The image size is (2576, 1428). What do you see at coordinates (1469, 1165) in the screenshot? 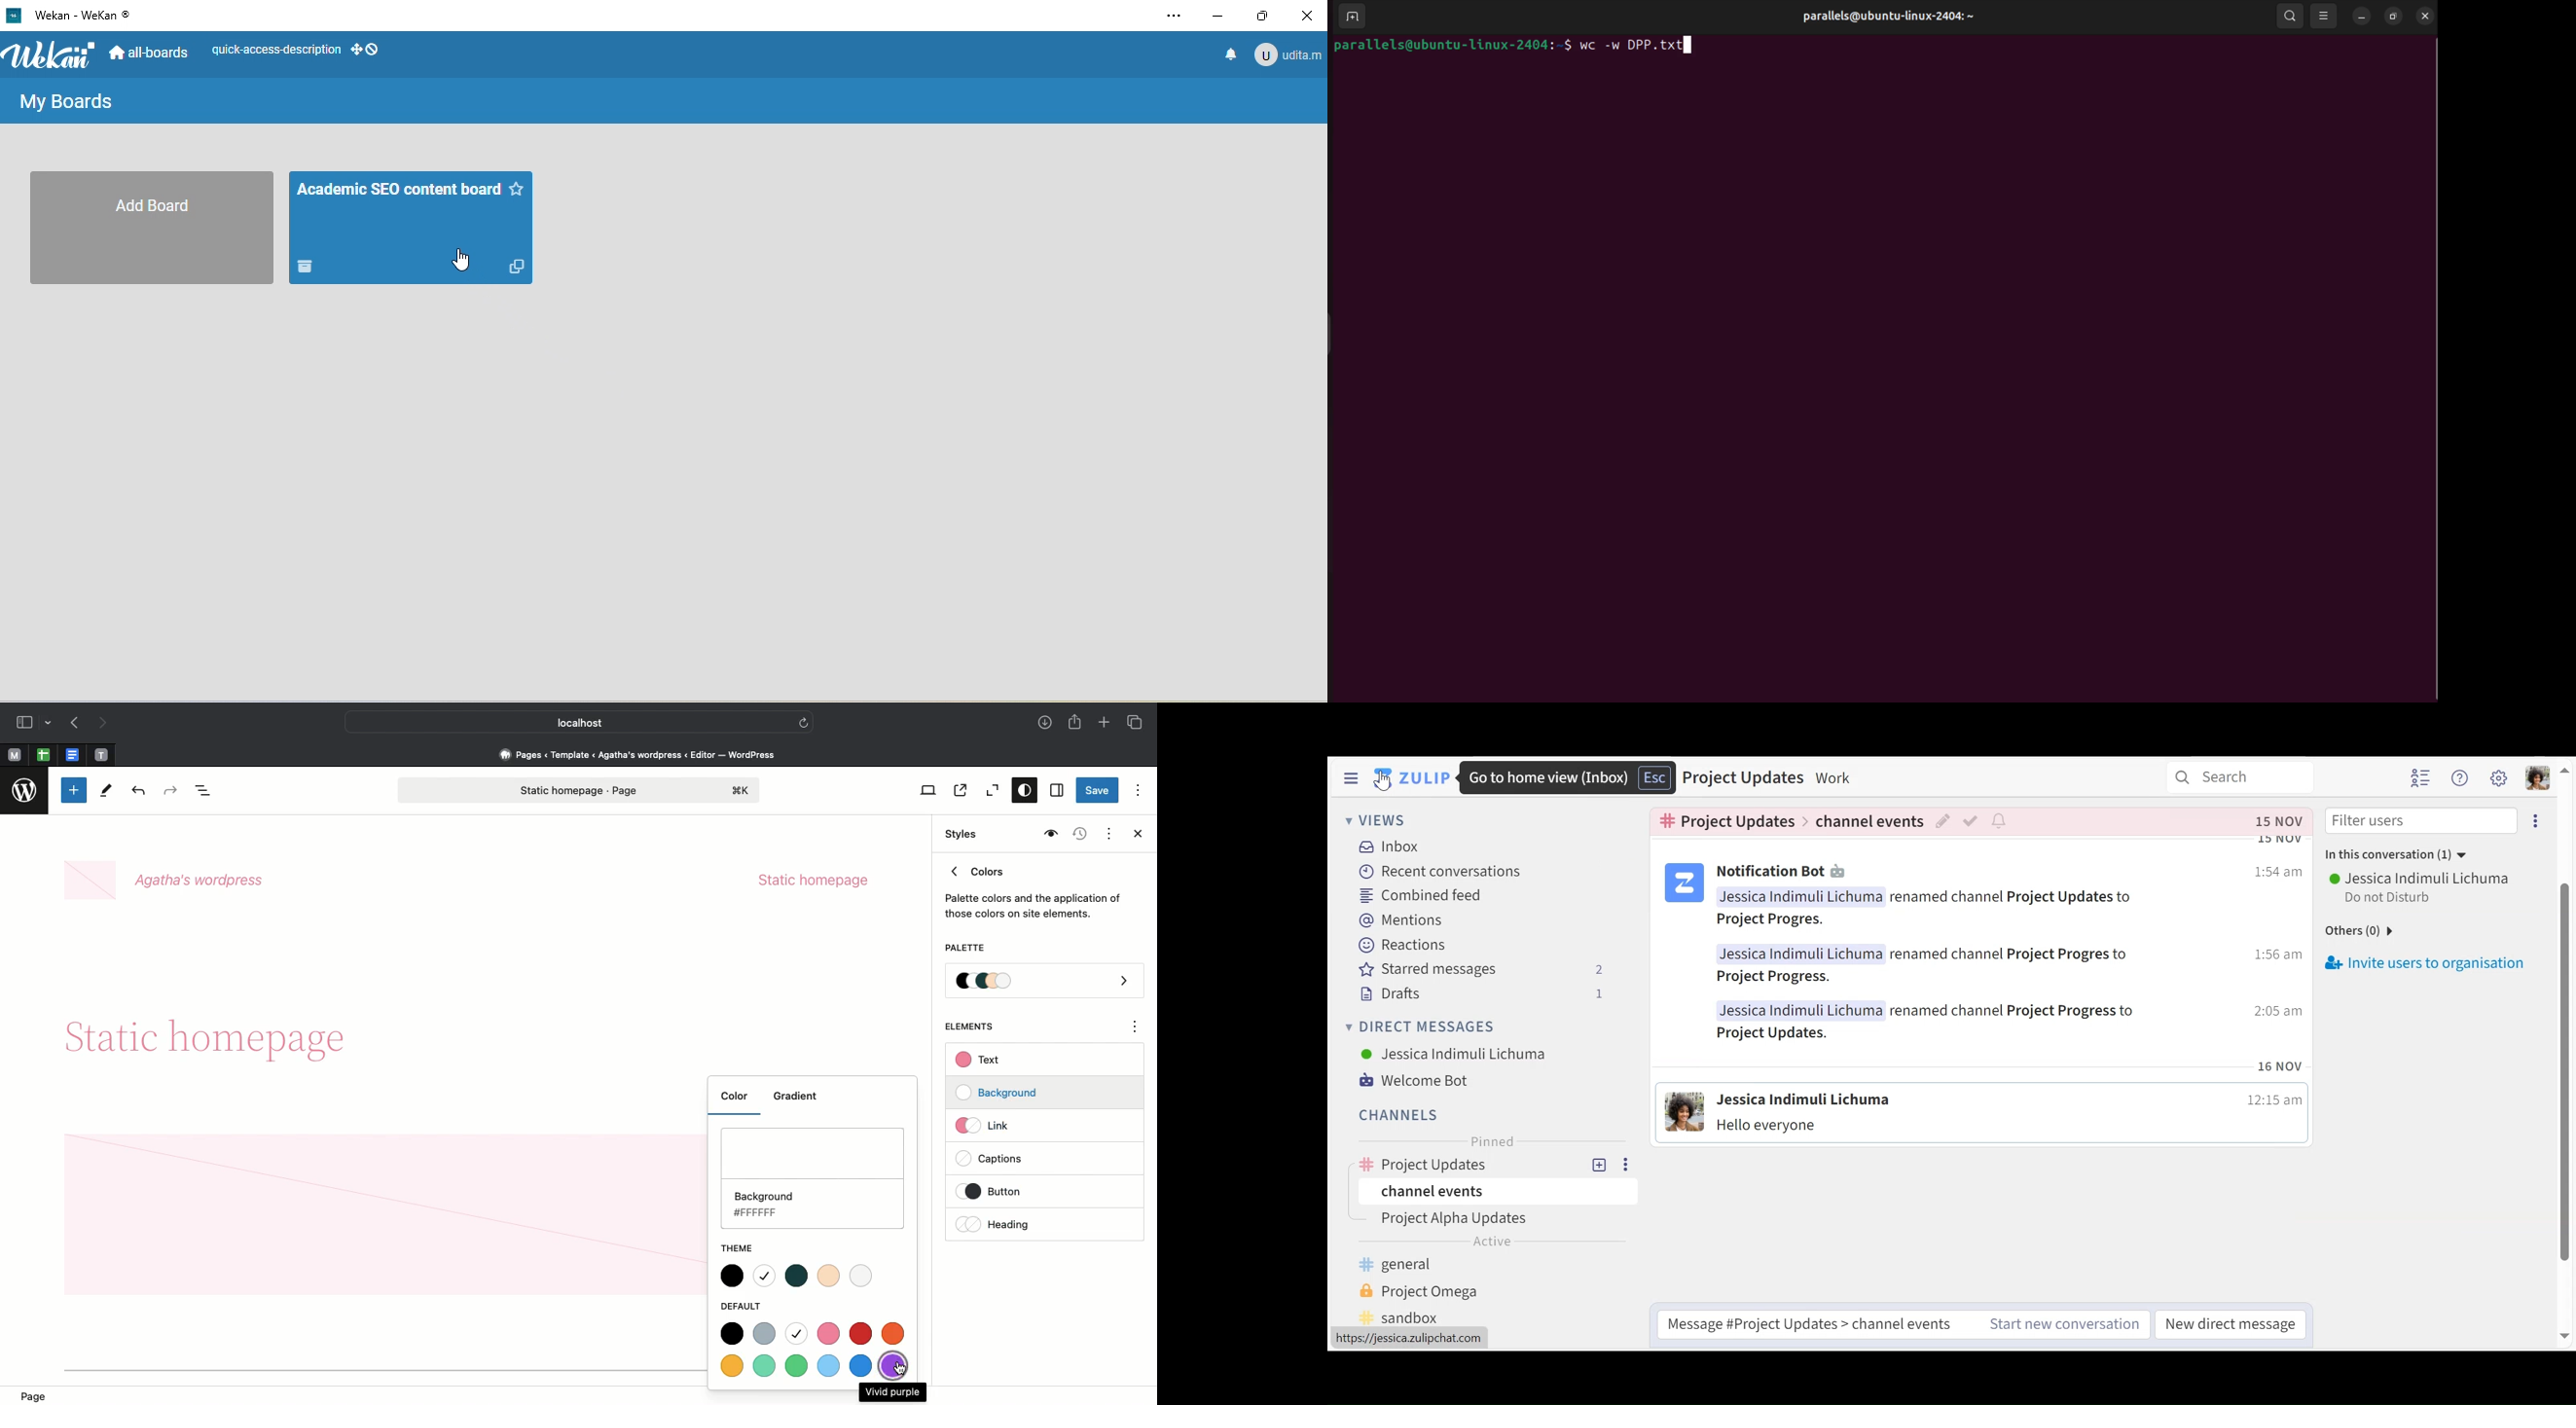
I see `Project Updates` at bounding box center [1469, 1165].